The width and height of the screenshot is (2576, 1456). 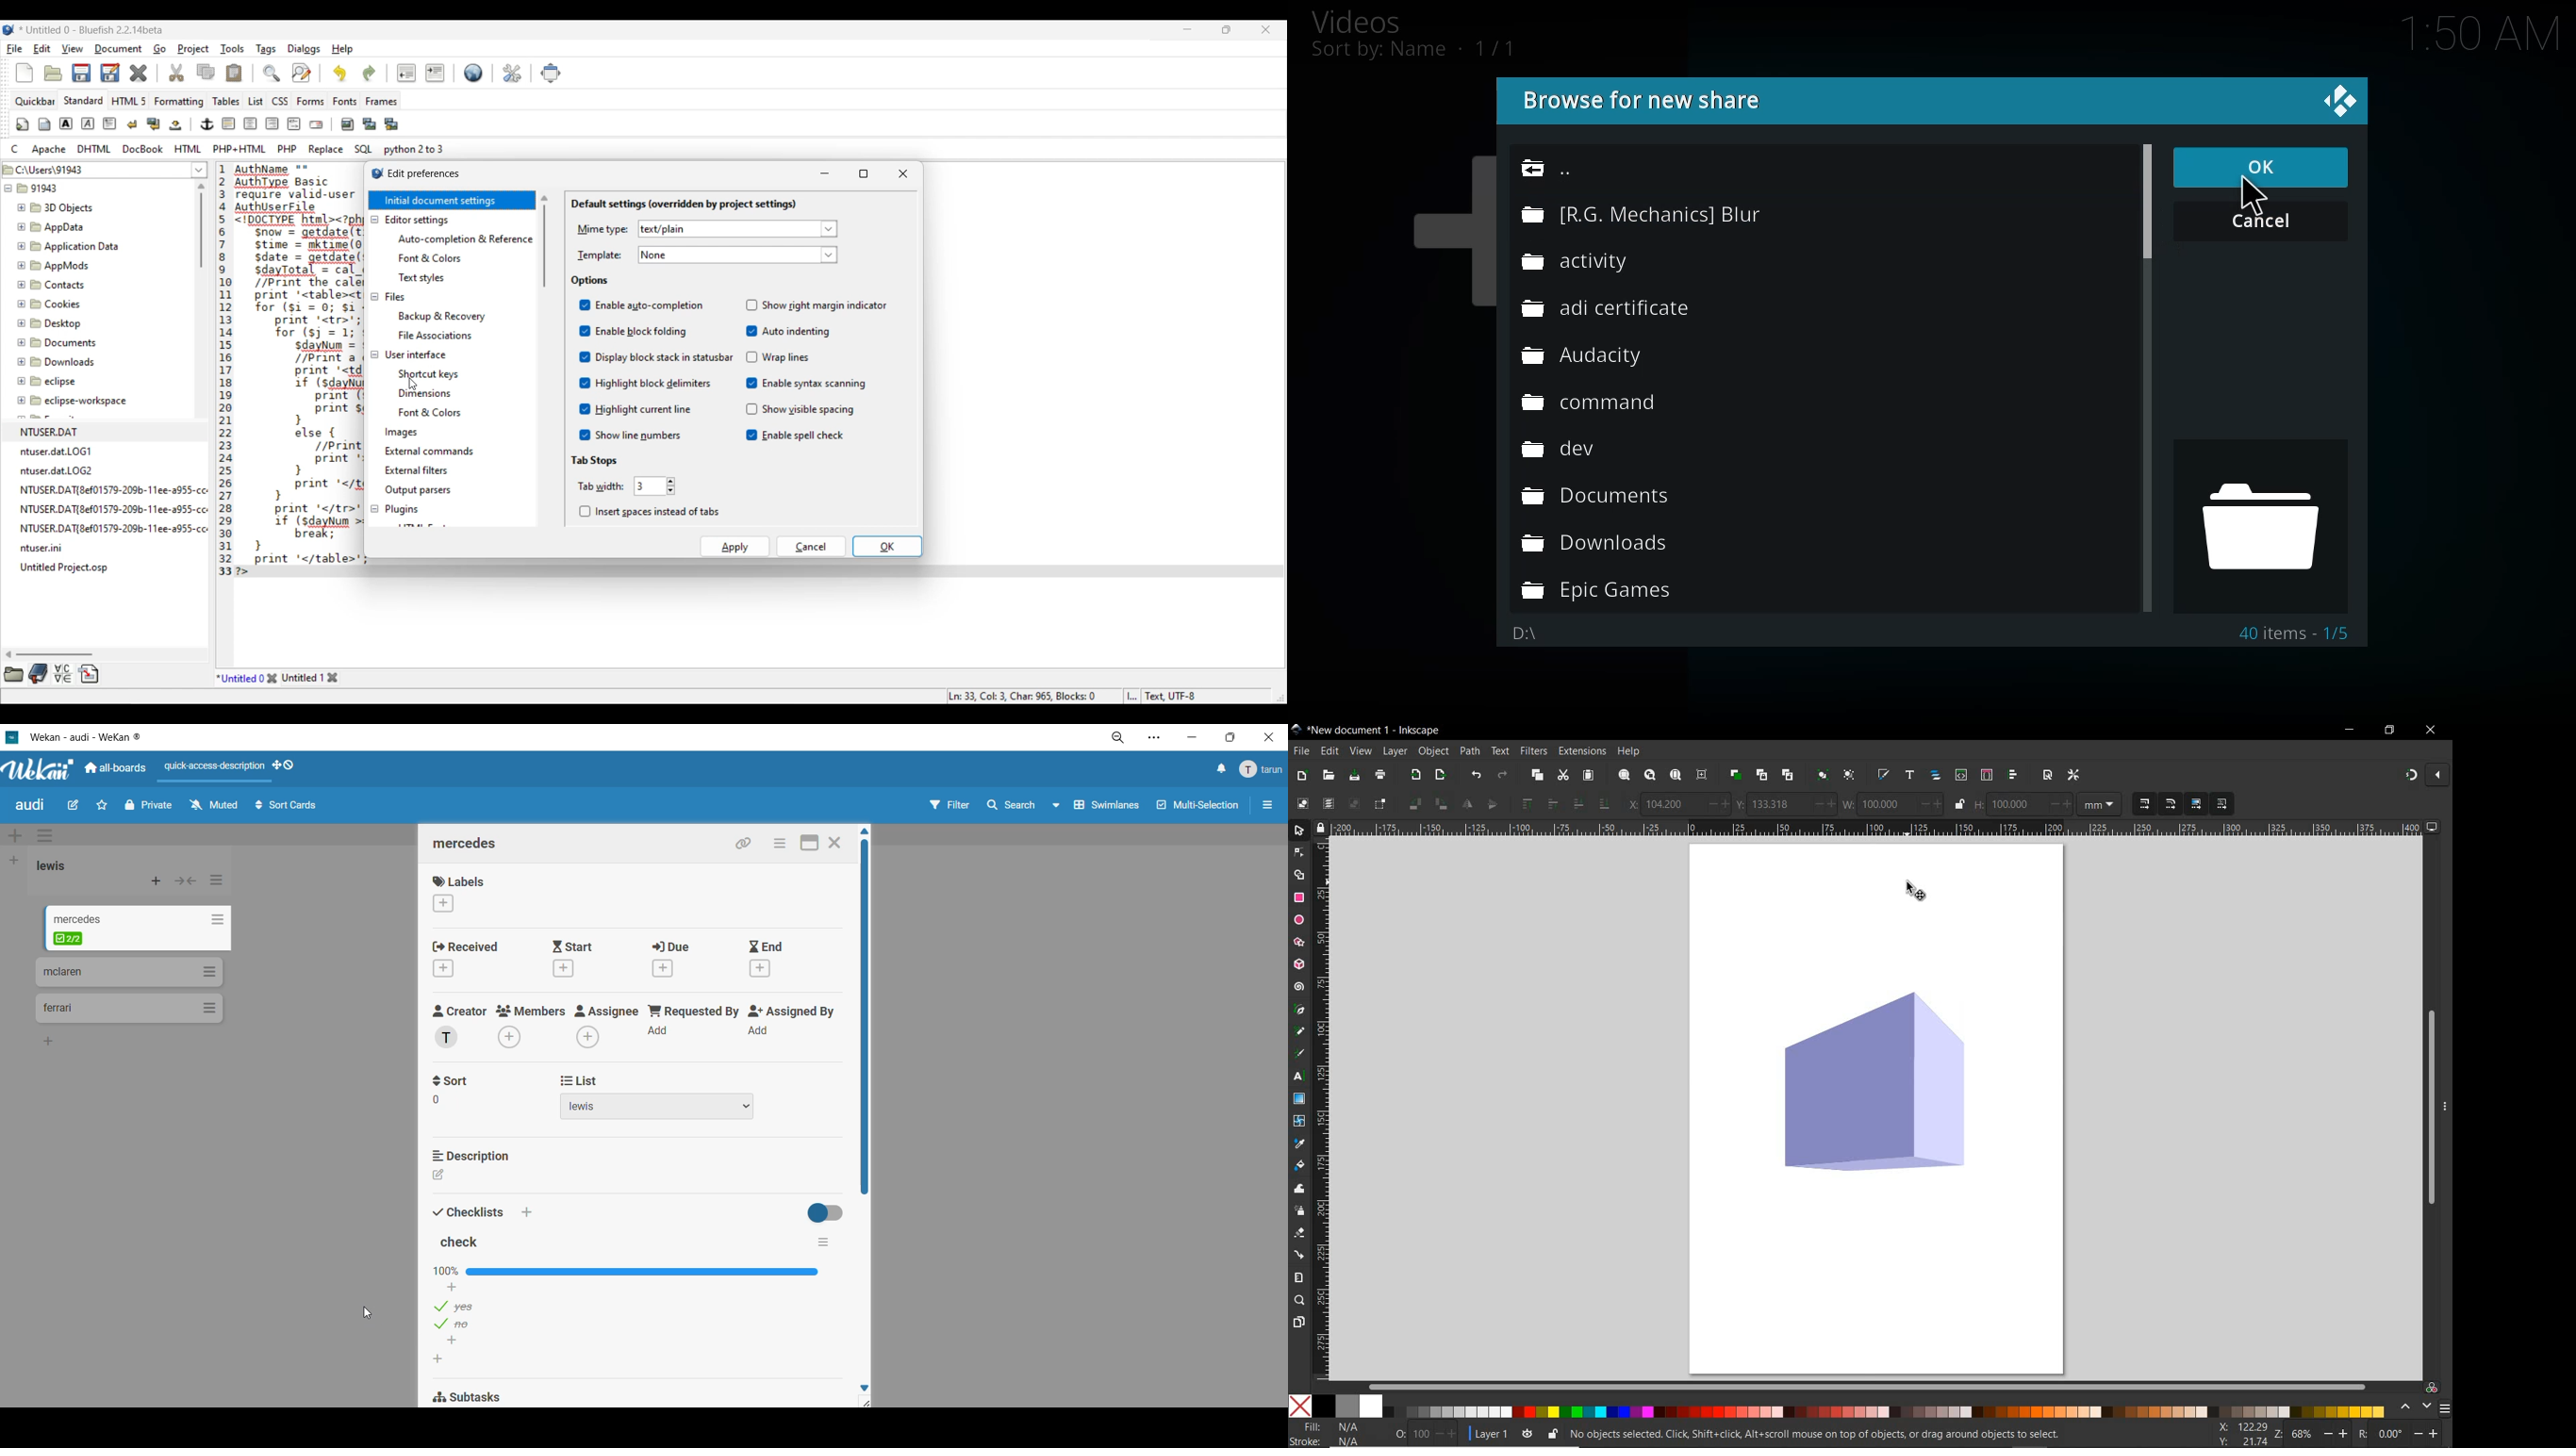 I want to click on rotation, so click(x=2360, y=1434).